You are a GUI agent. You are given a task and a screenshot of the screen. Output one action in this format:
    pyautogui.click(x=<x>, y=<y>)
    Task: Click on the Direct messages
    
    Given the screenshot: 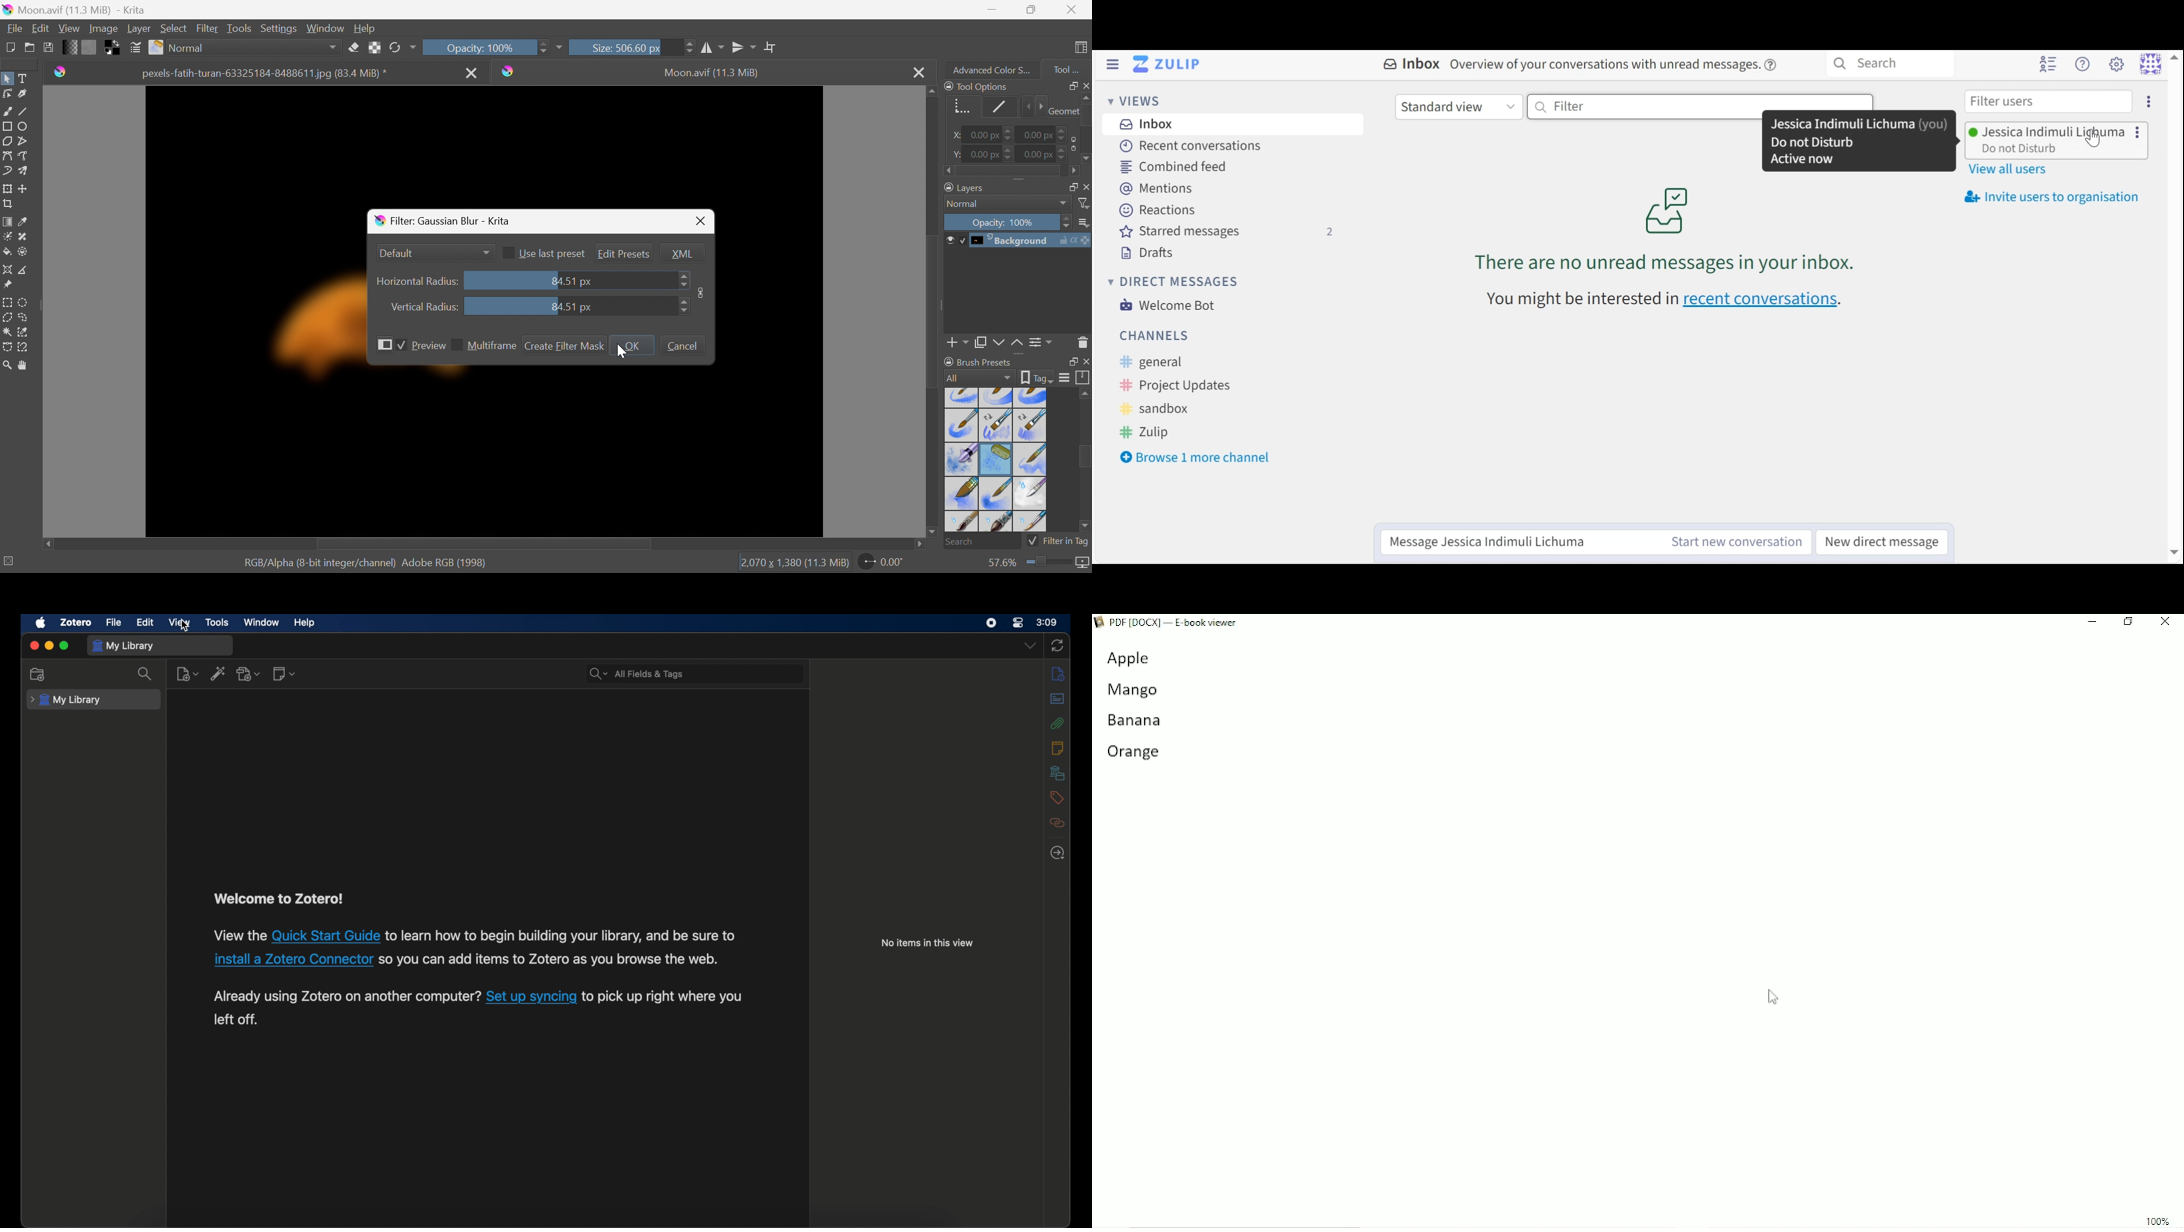 What is the action you would take?
    pyautogui.click(x=1174, y=283)
    